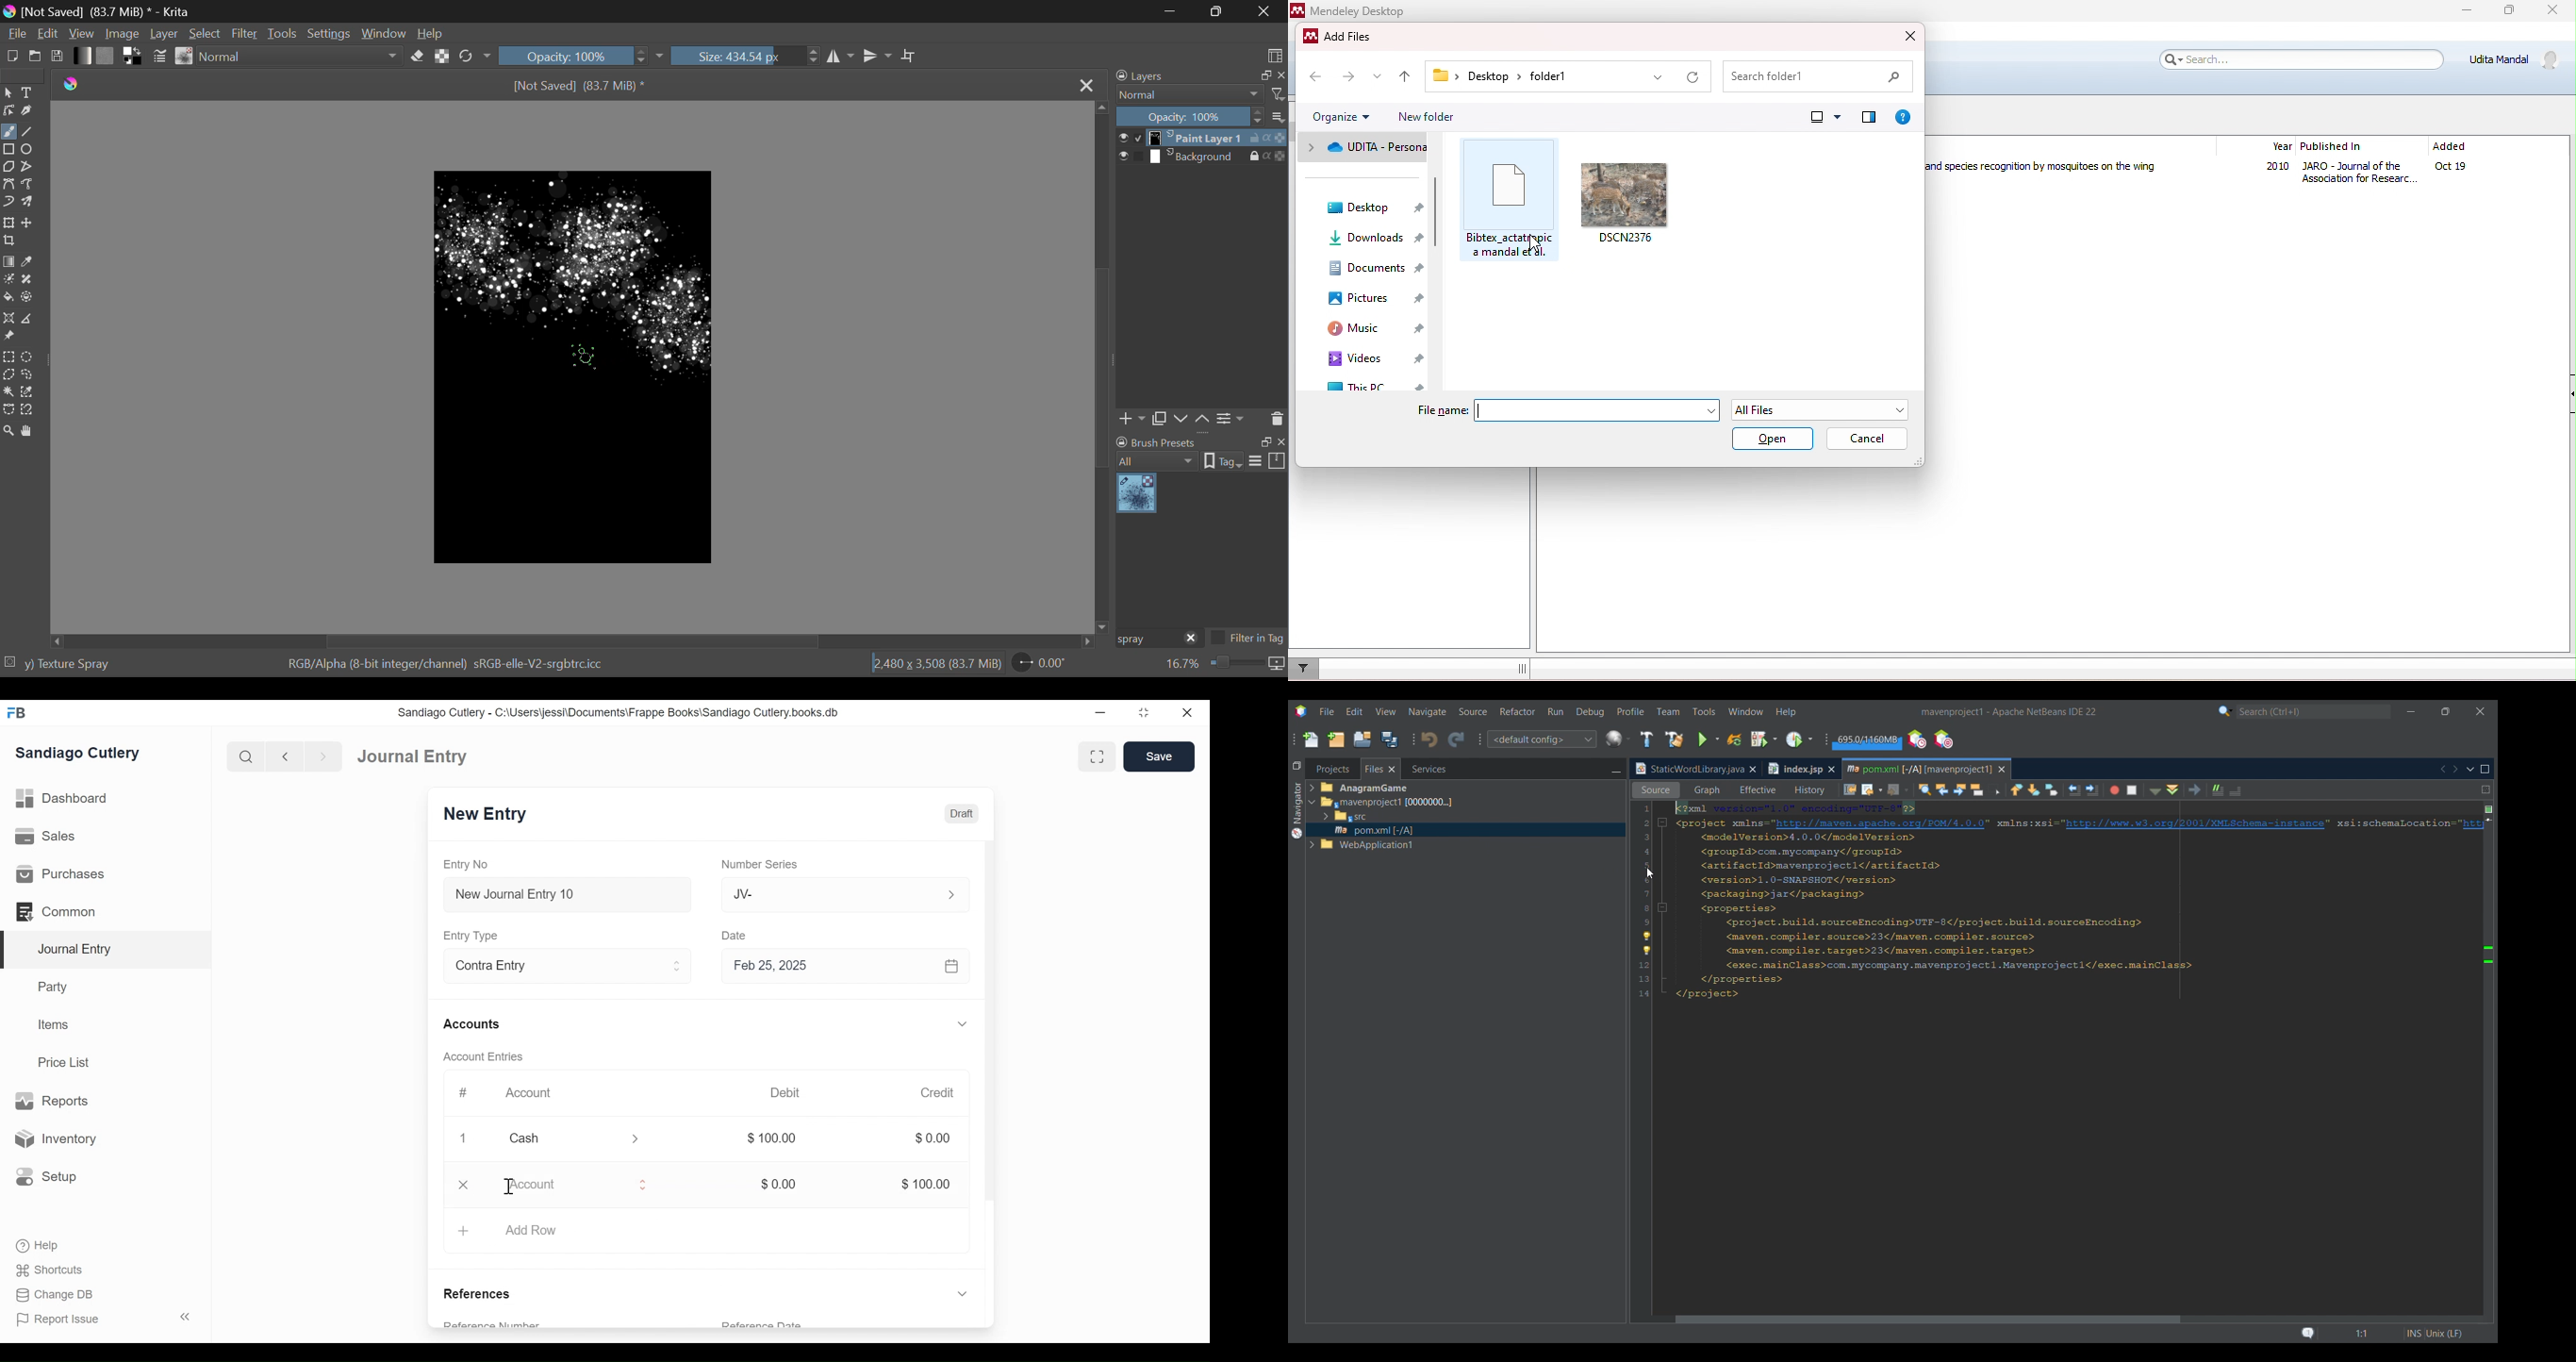 This screenshot has height=1372, width=2576. Describe the element at coordinates (1130, 157) in the screenshot. I see `checkbox` at that location.